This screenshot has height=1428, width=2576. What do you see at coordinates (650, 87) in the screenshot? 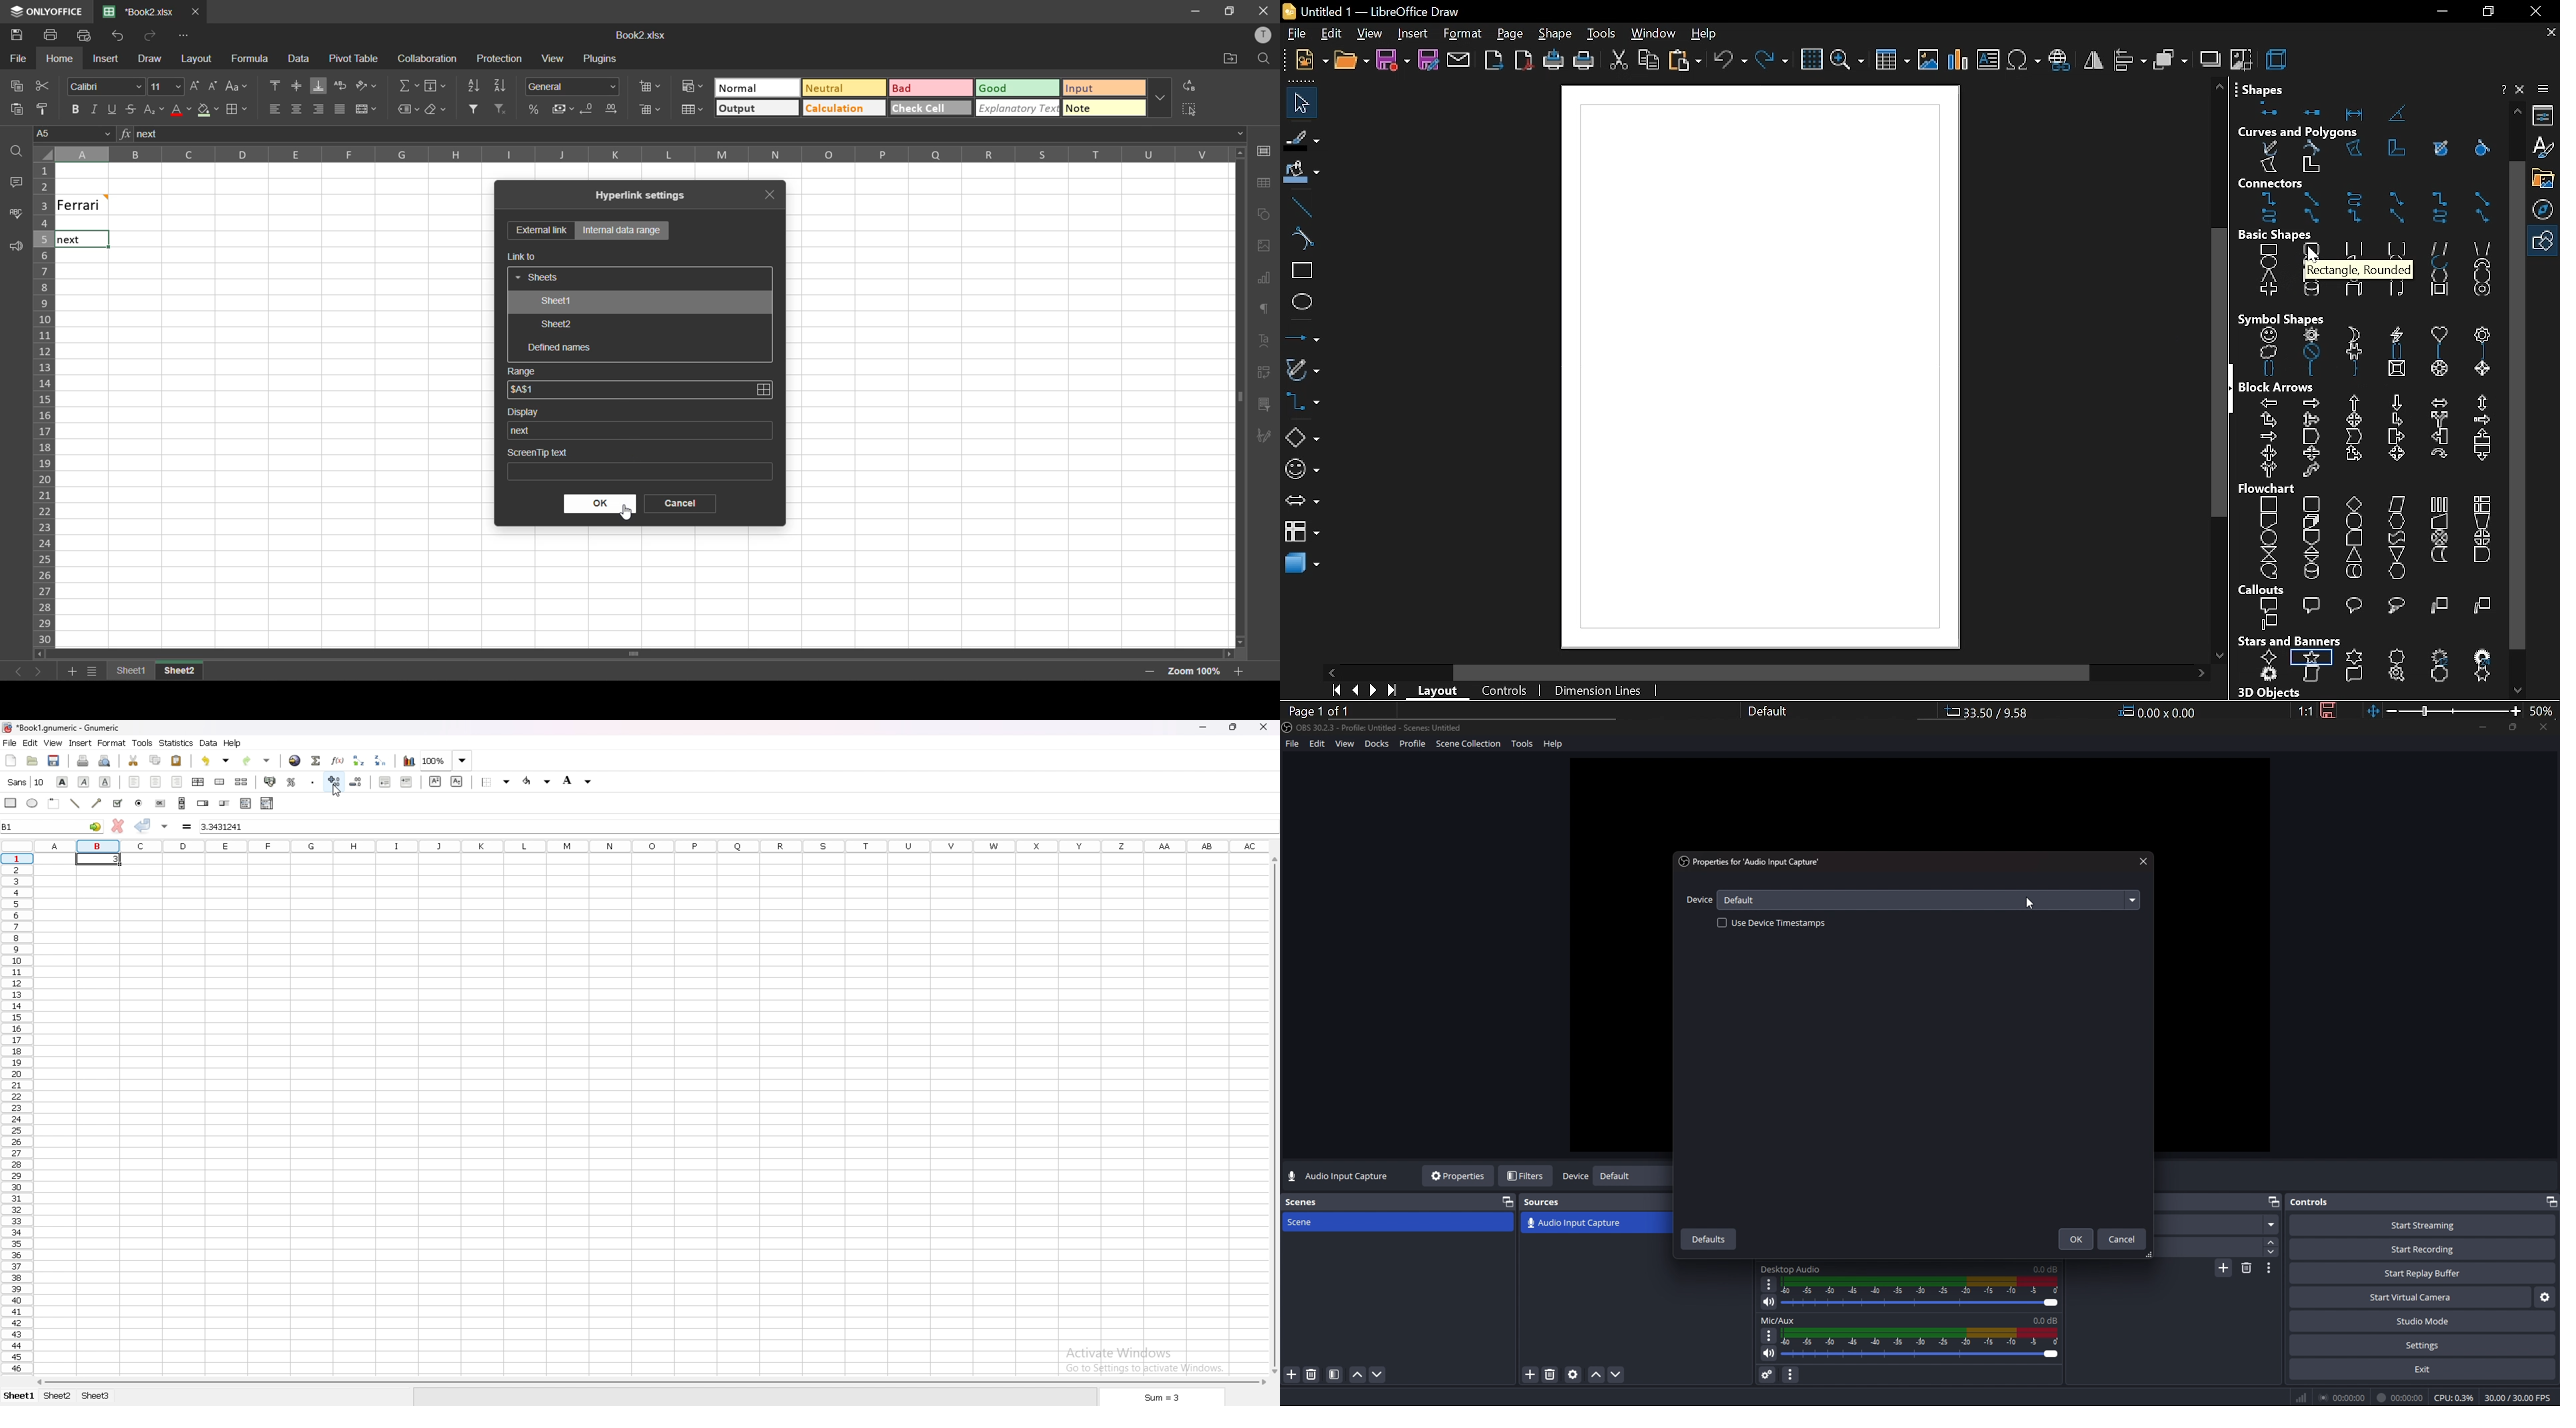
I see `insert cells` at bounding box center [650, 87].